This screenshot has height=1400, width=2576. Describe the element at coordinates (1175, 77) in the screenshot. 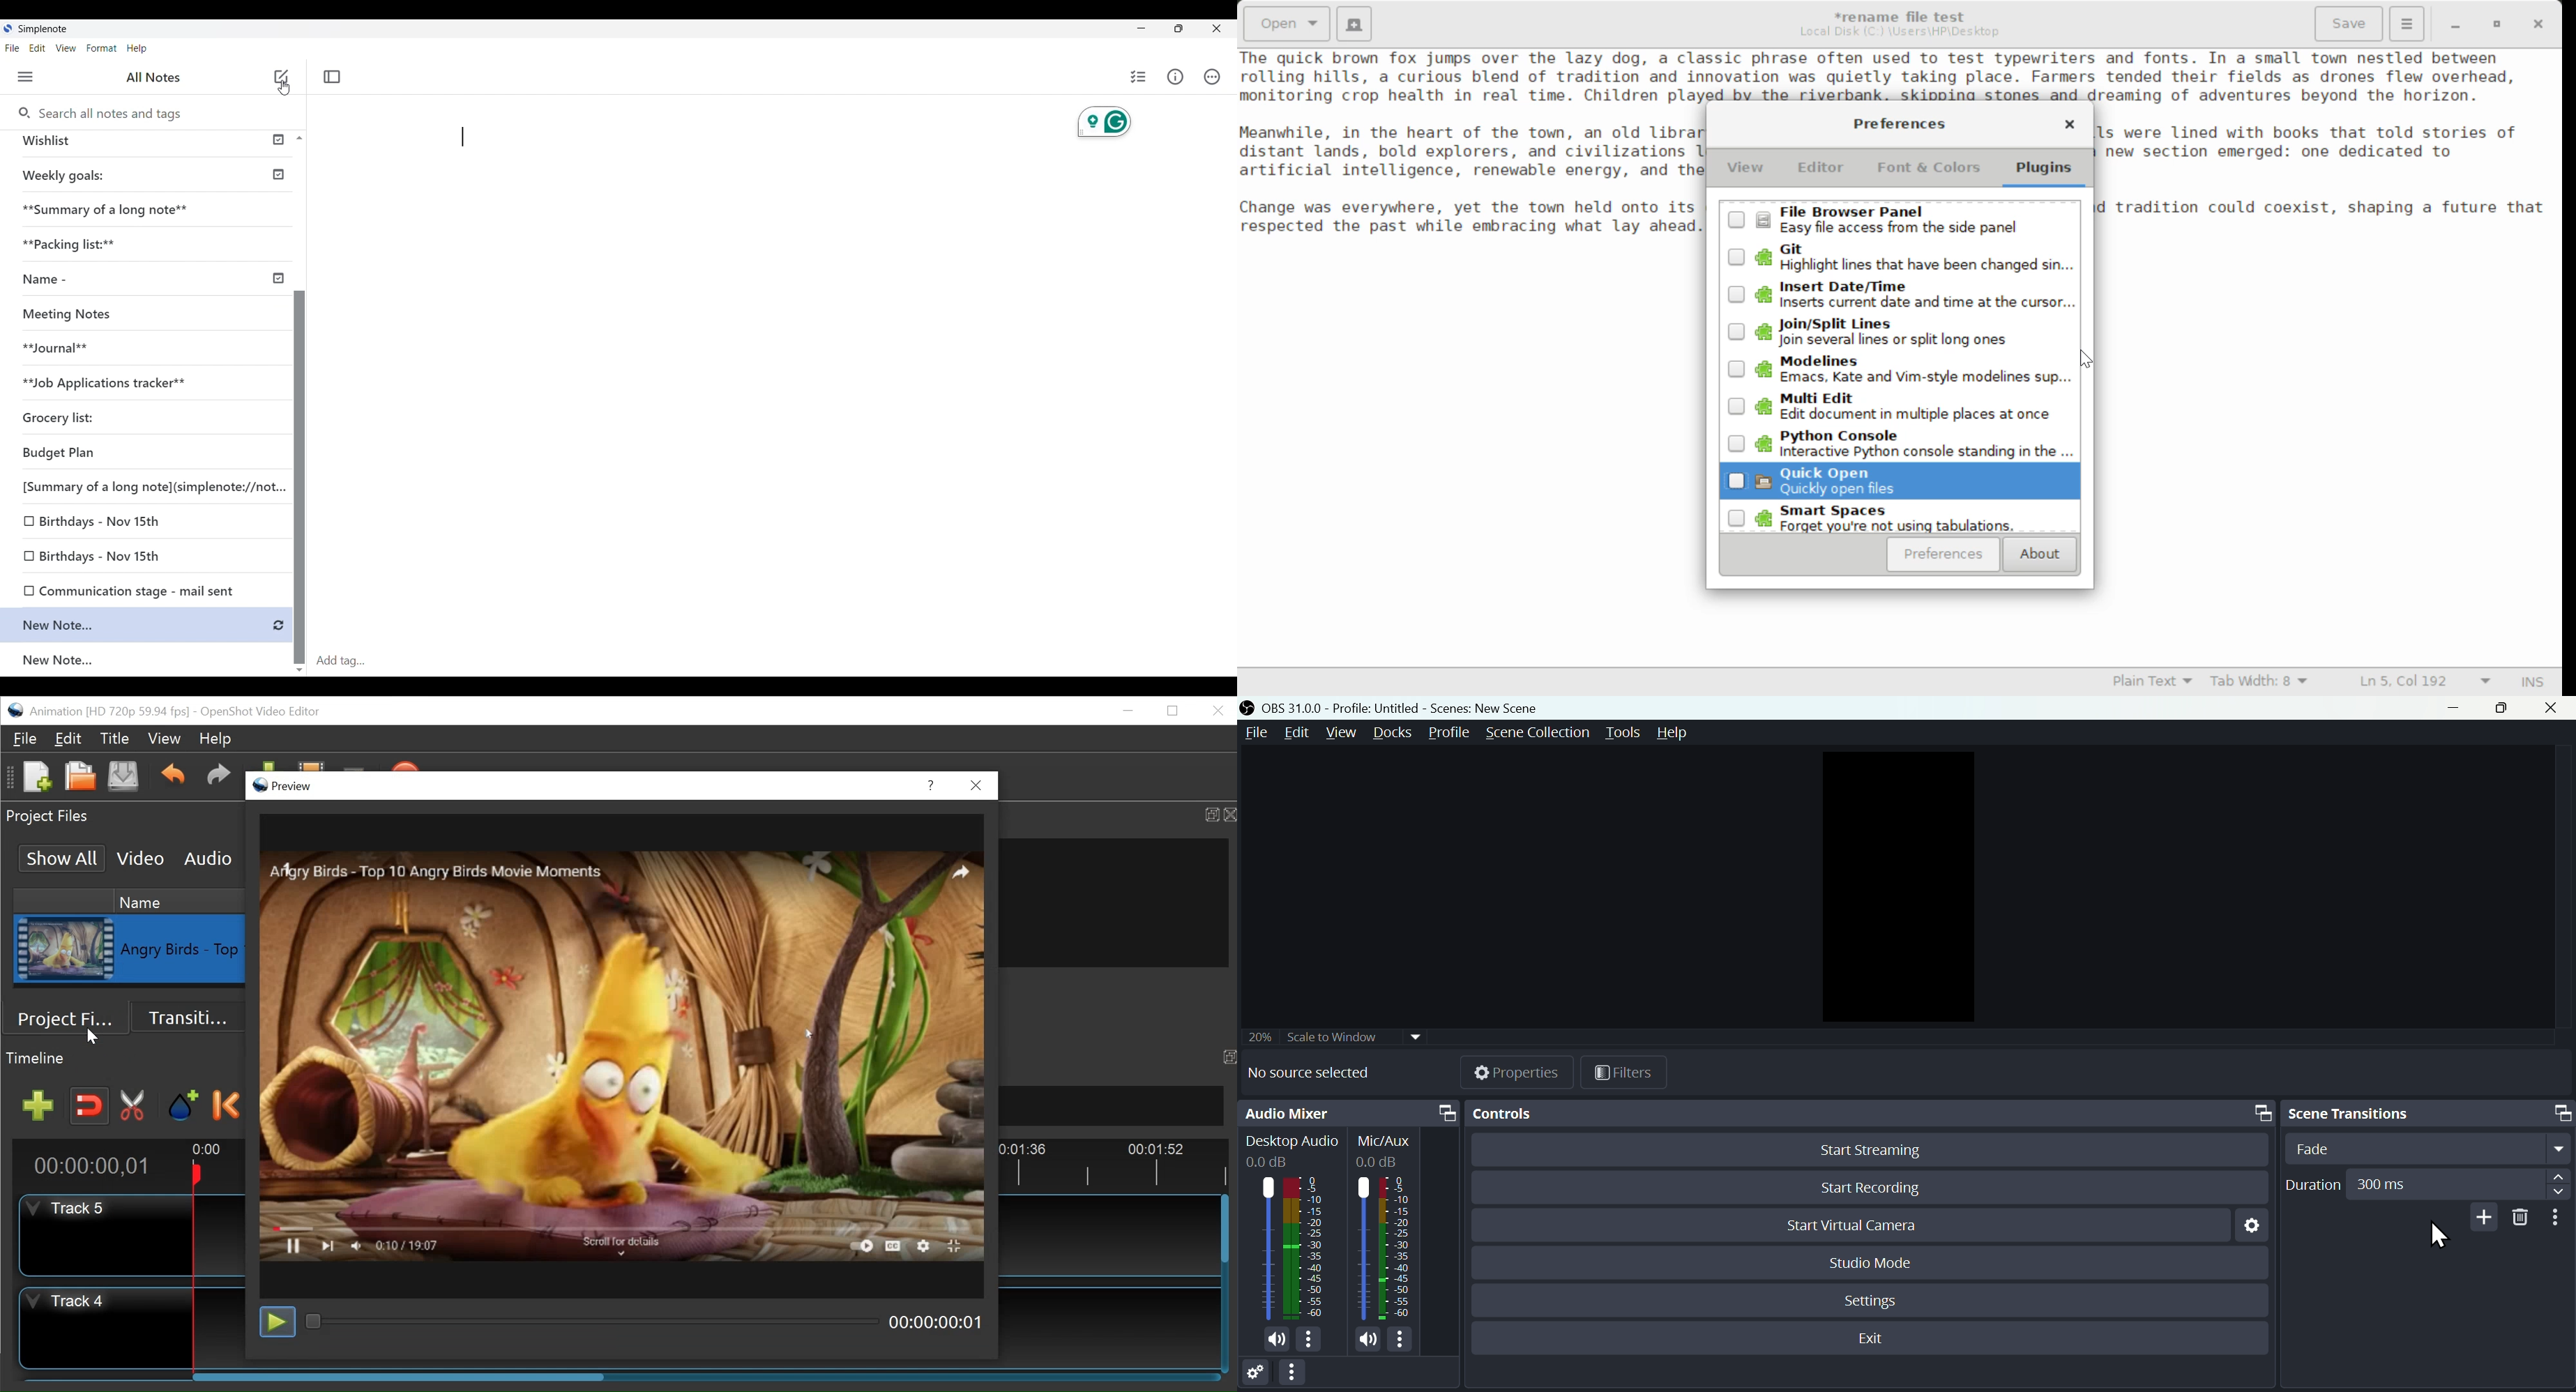

I see `Info` at that location.